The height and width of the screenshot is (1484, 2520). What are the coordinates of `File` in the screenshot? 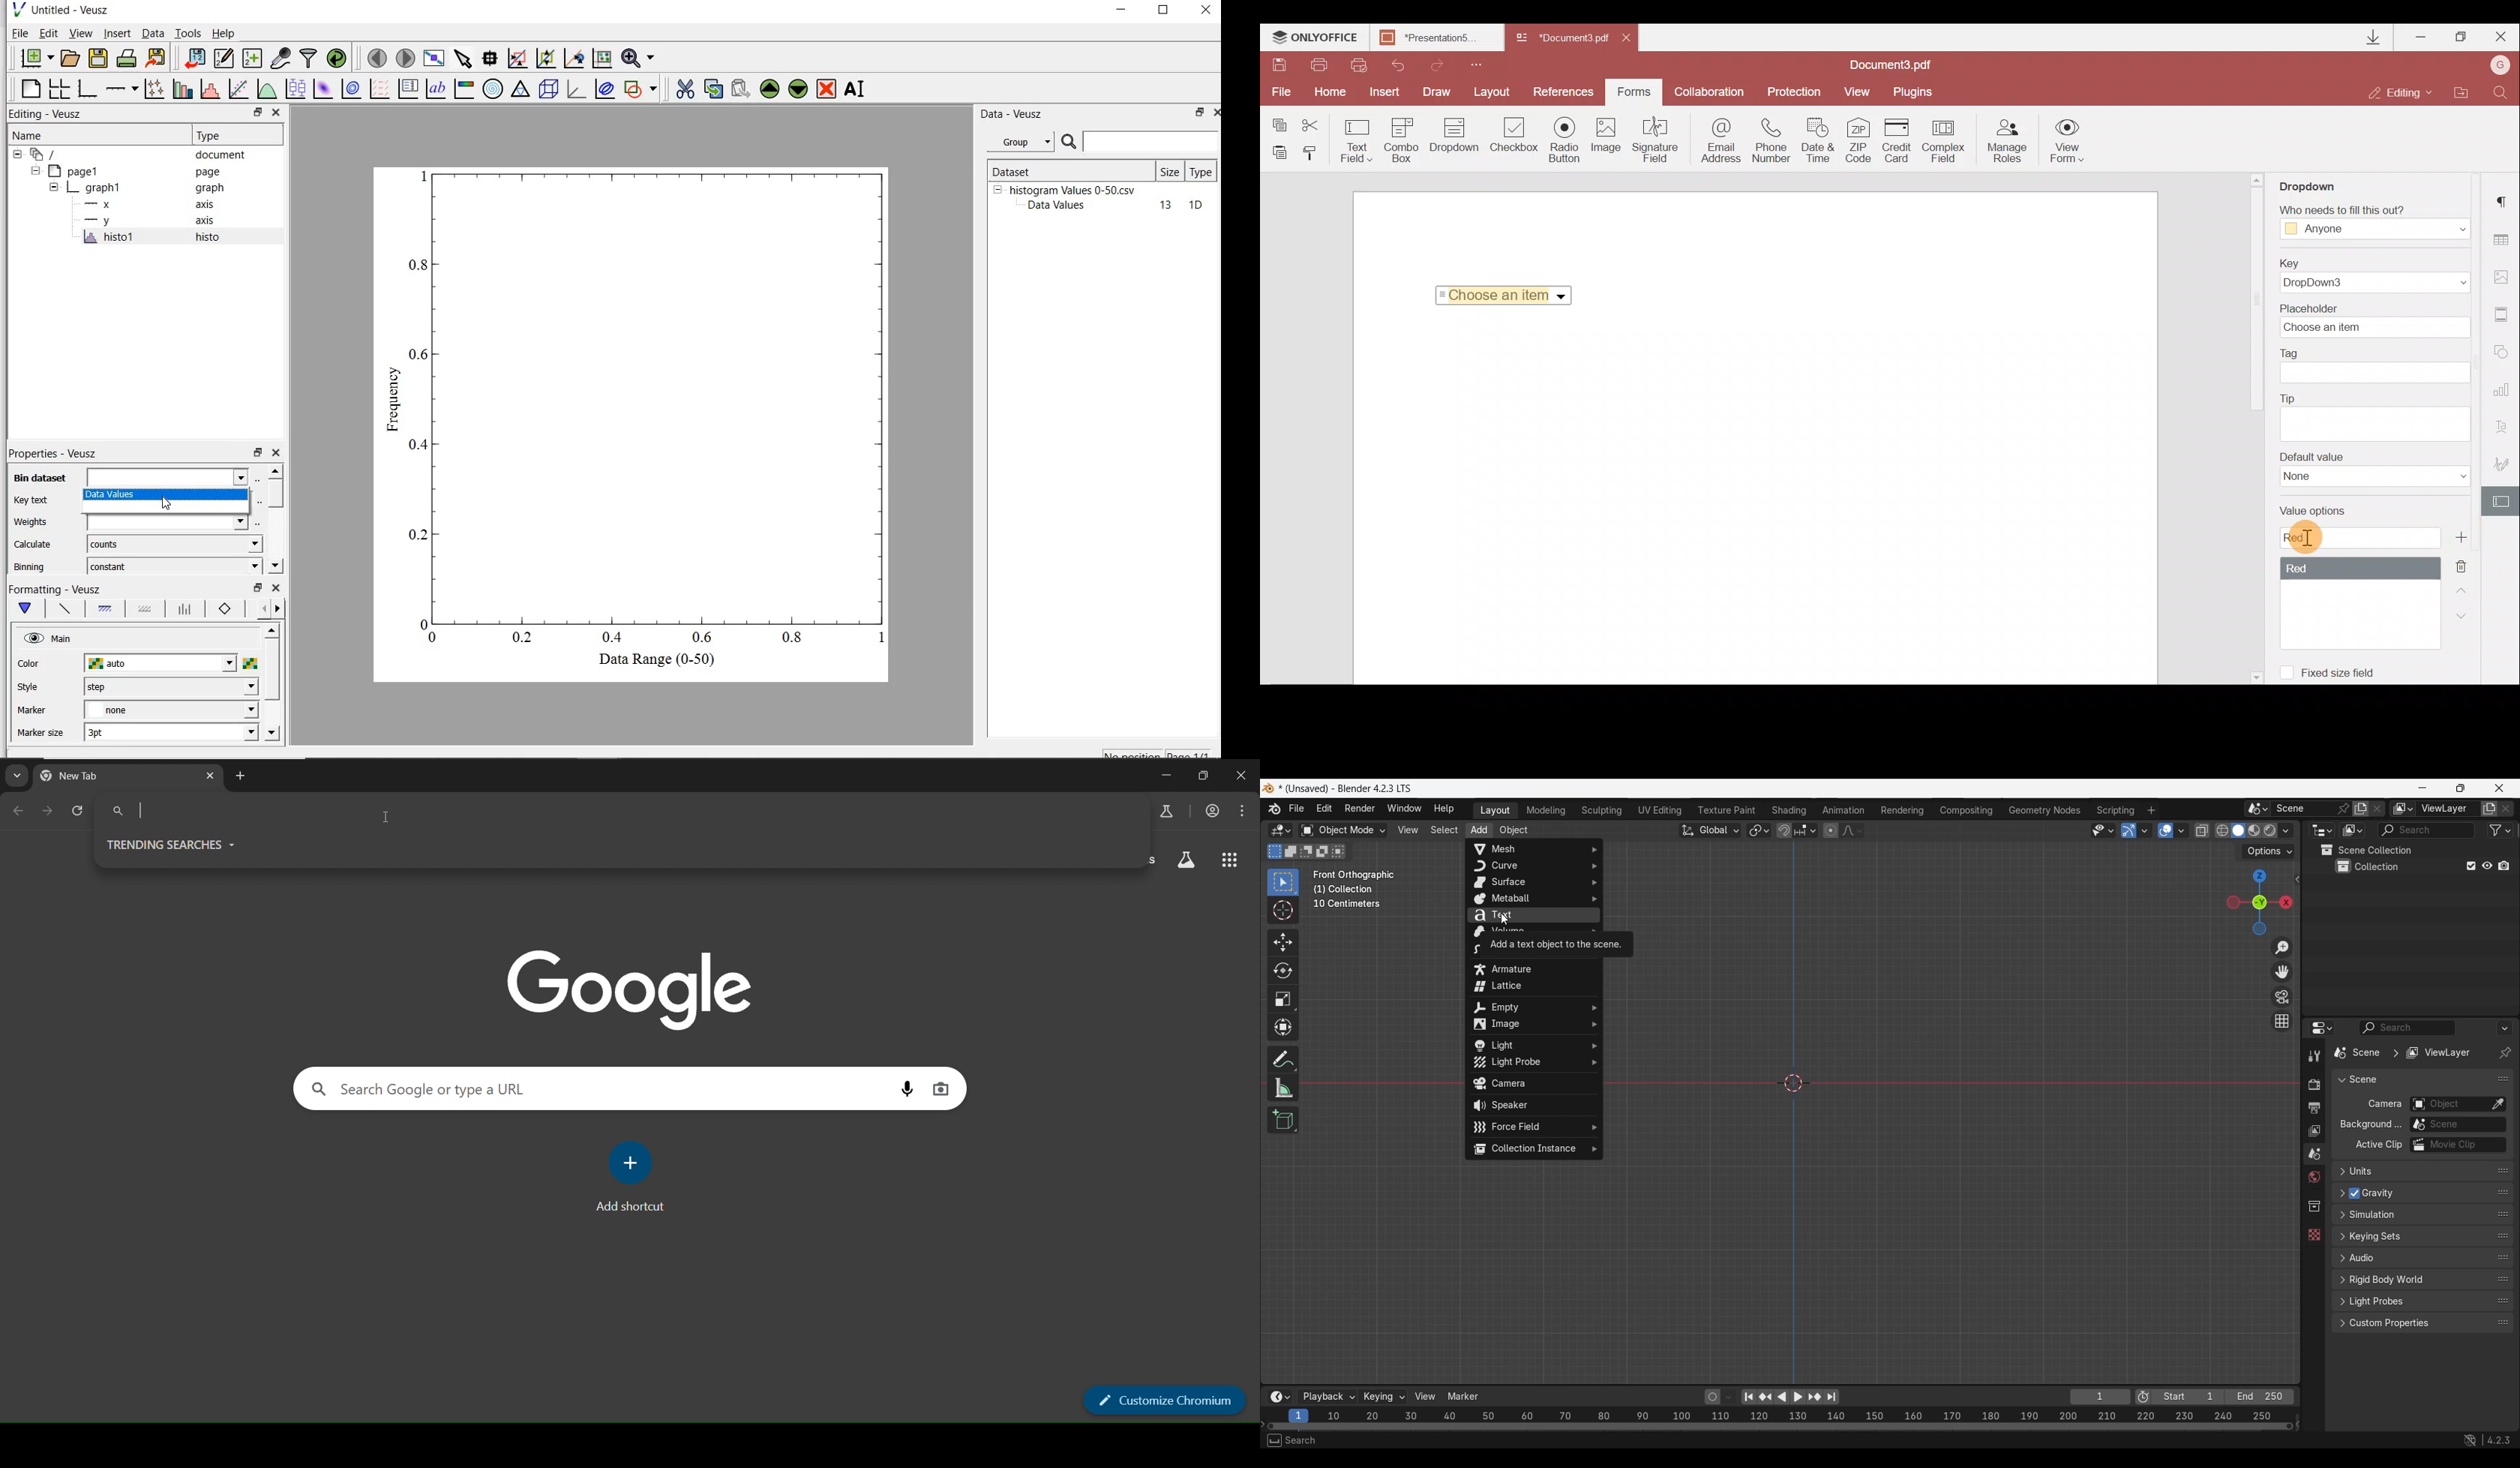 It's located at (1282, 93).